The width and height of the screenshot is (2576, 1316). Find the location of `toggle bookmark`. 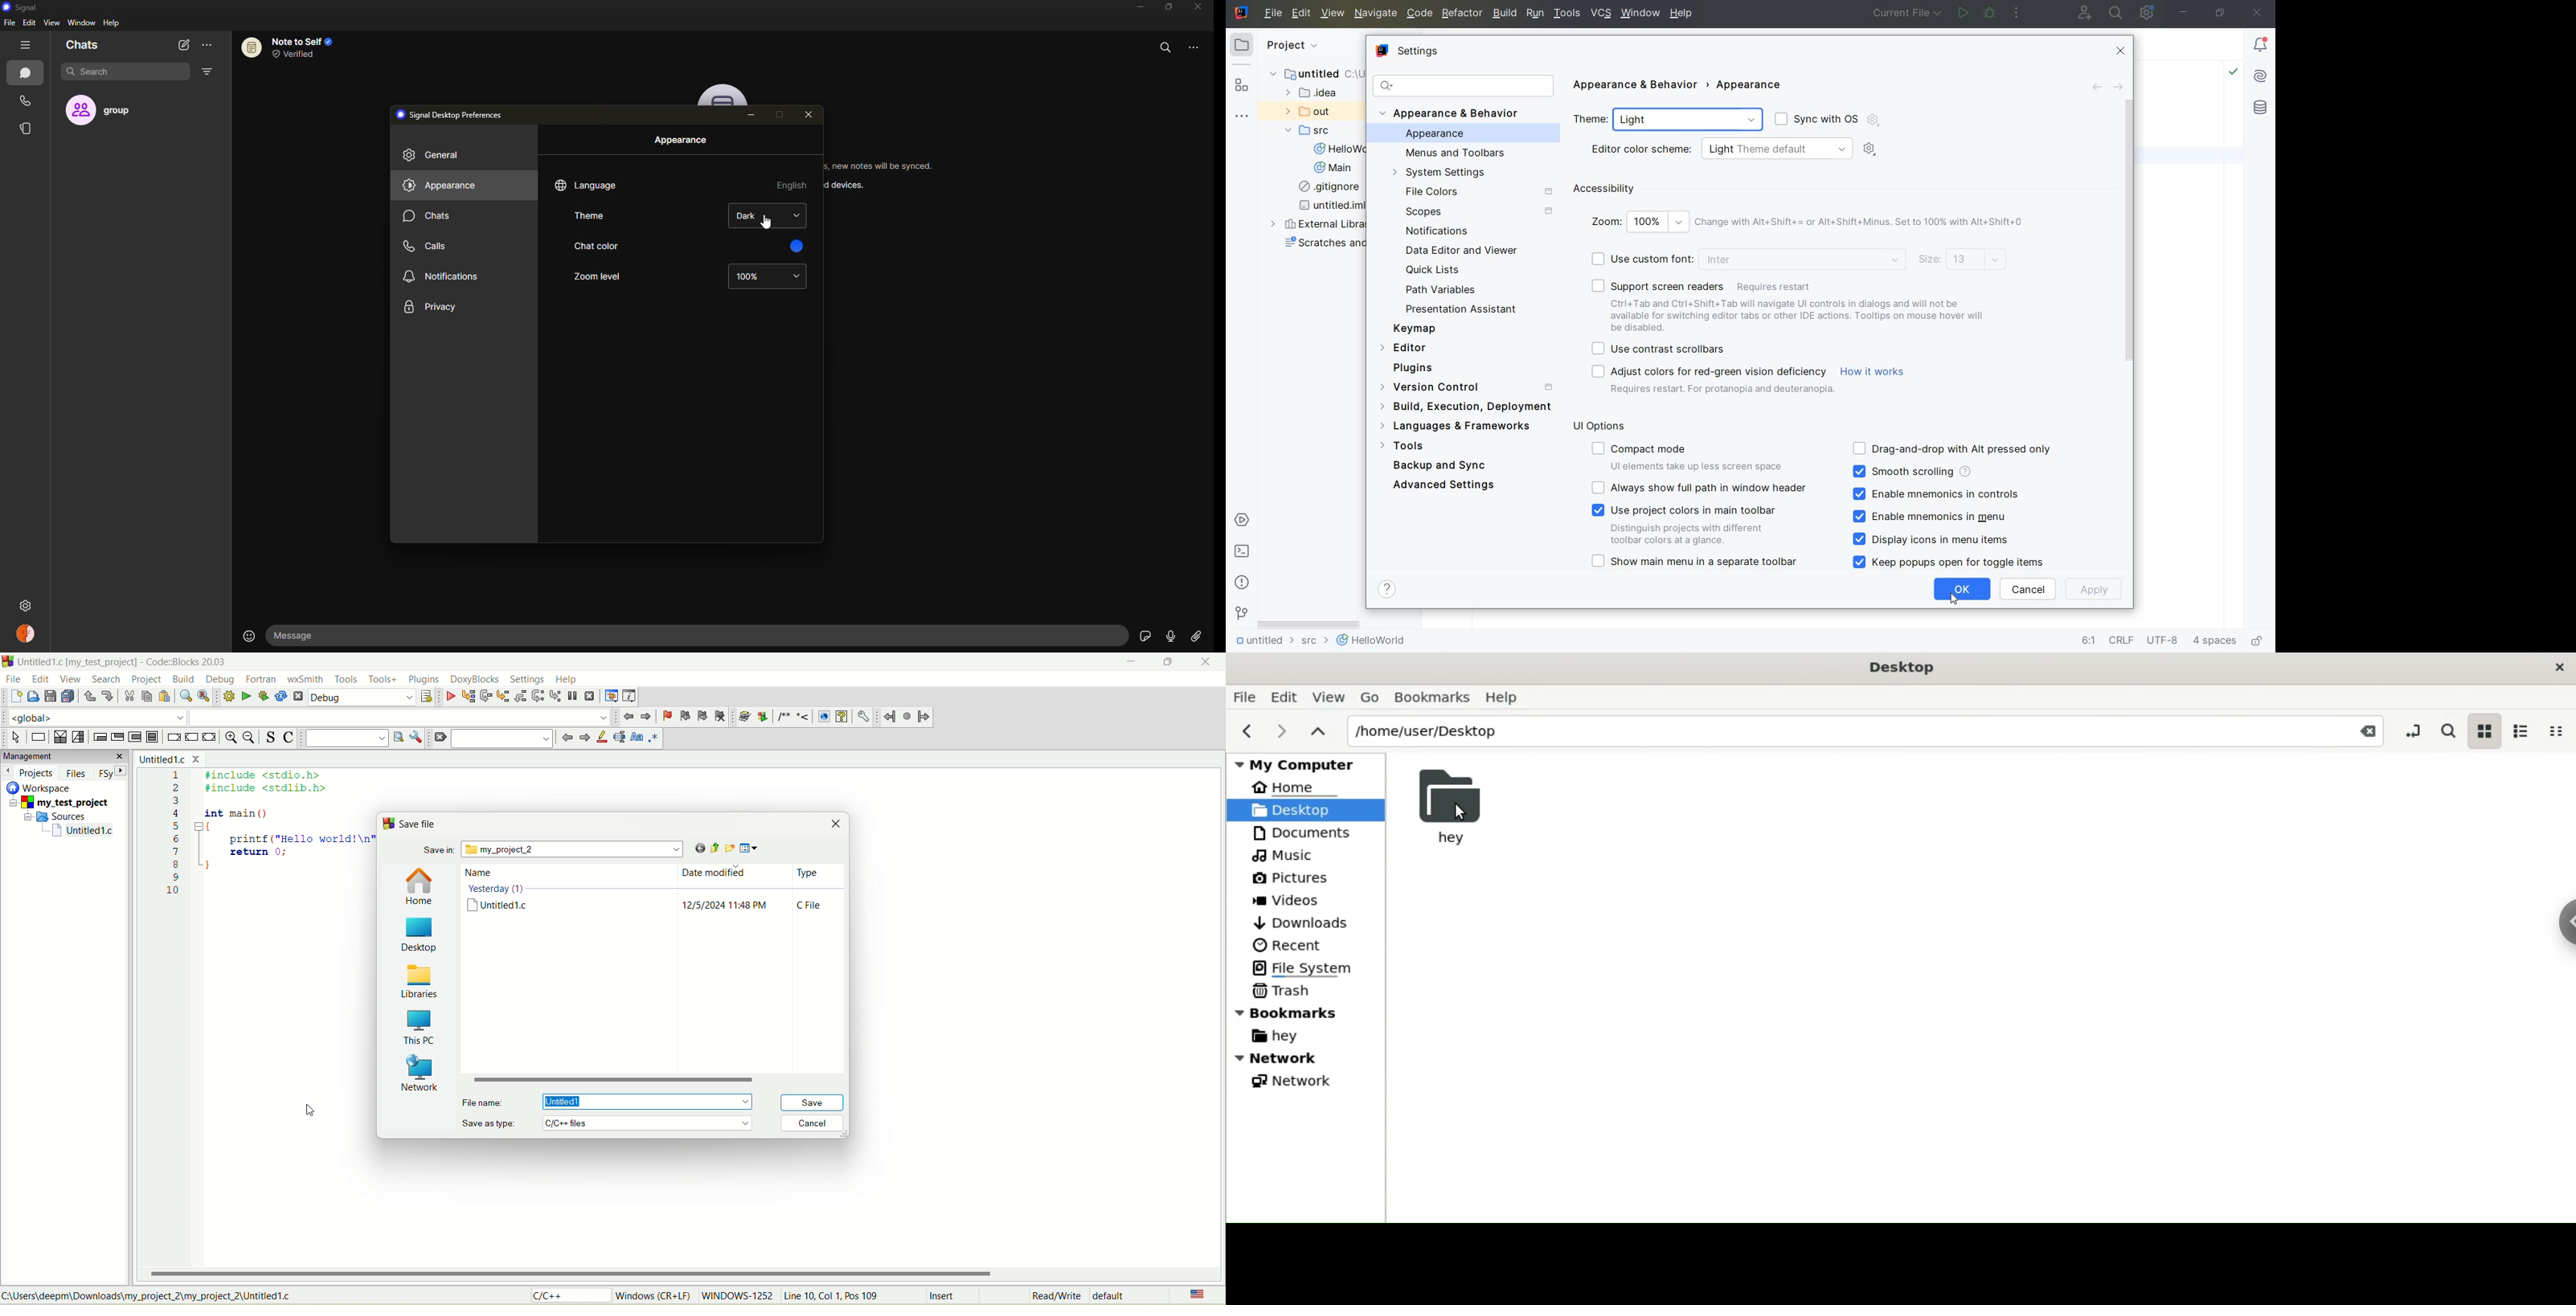

toggle bookmark is located at coordinates (666, 716).